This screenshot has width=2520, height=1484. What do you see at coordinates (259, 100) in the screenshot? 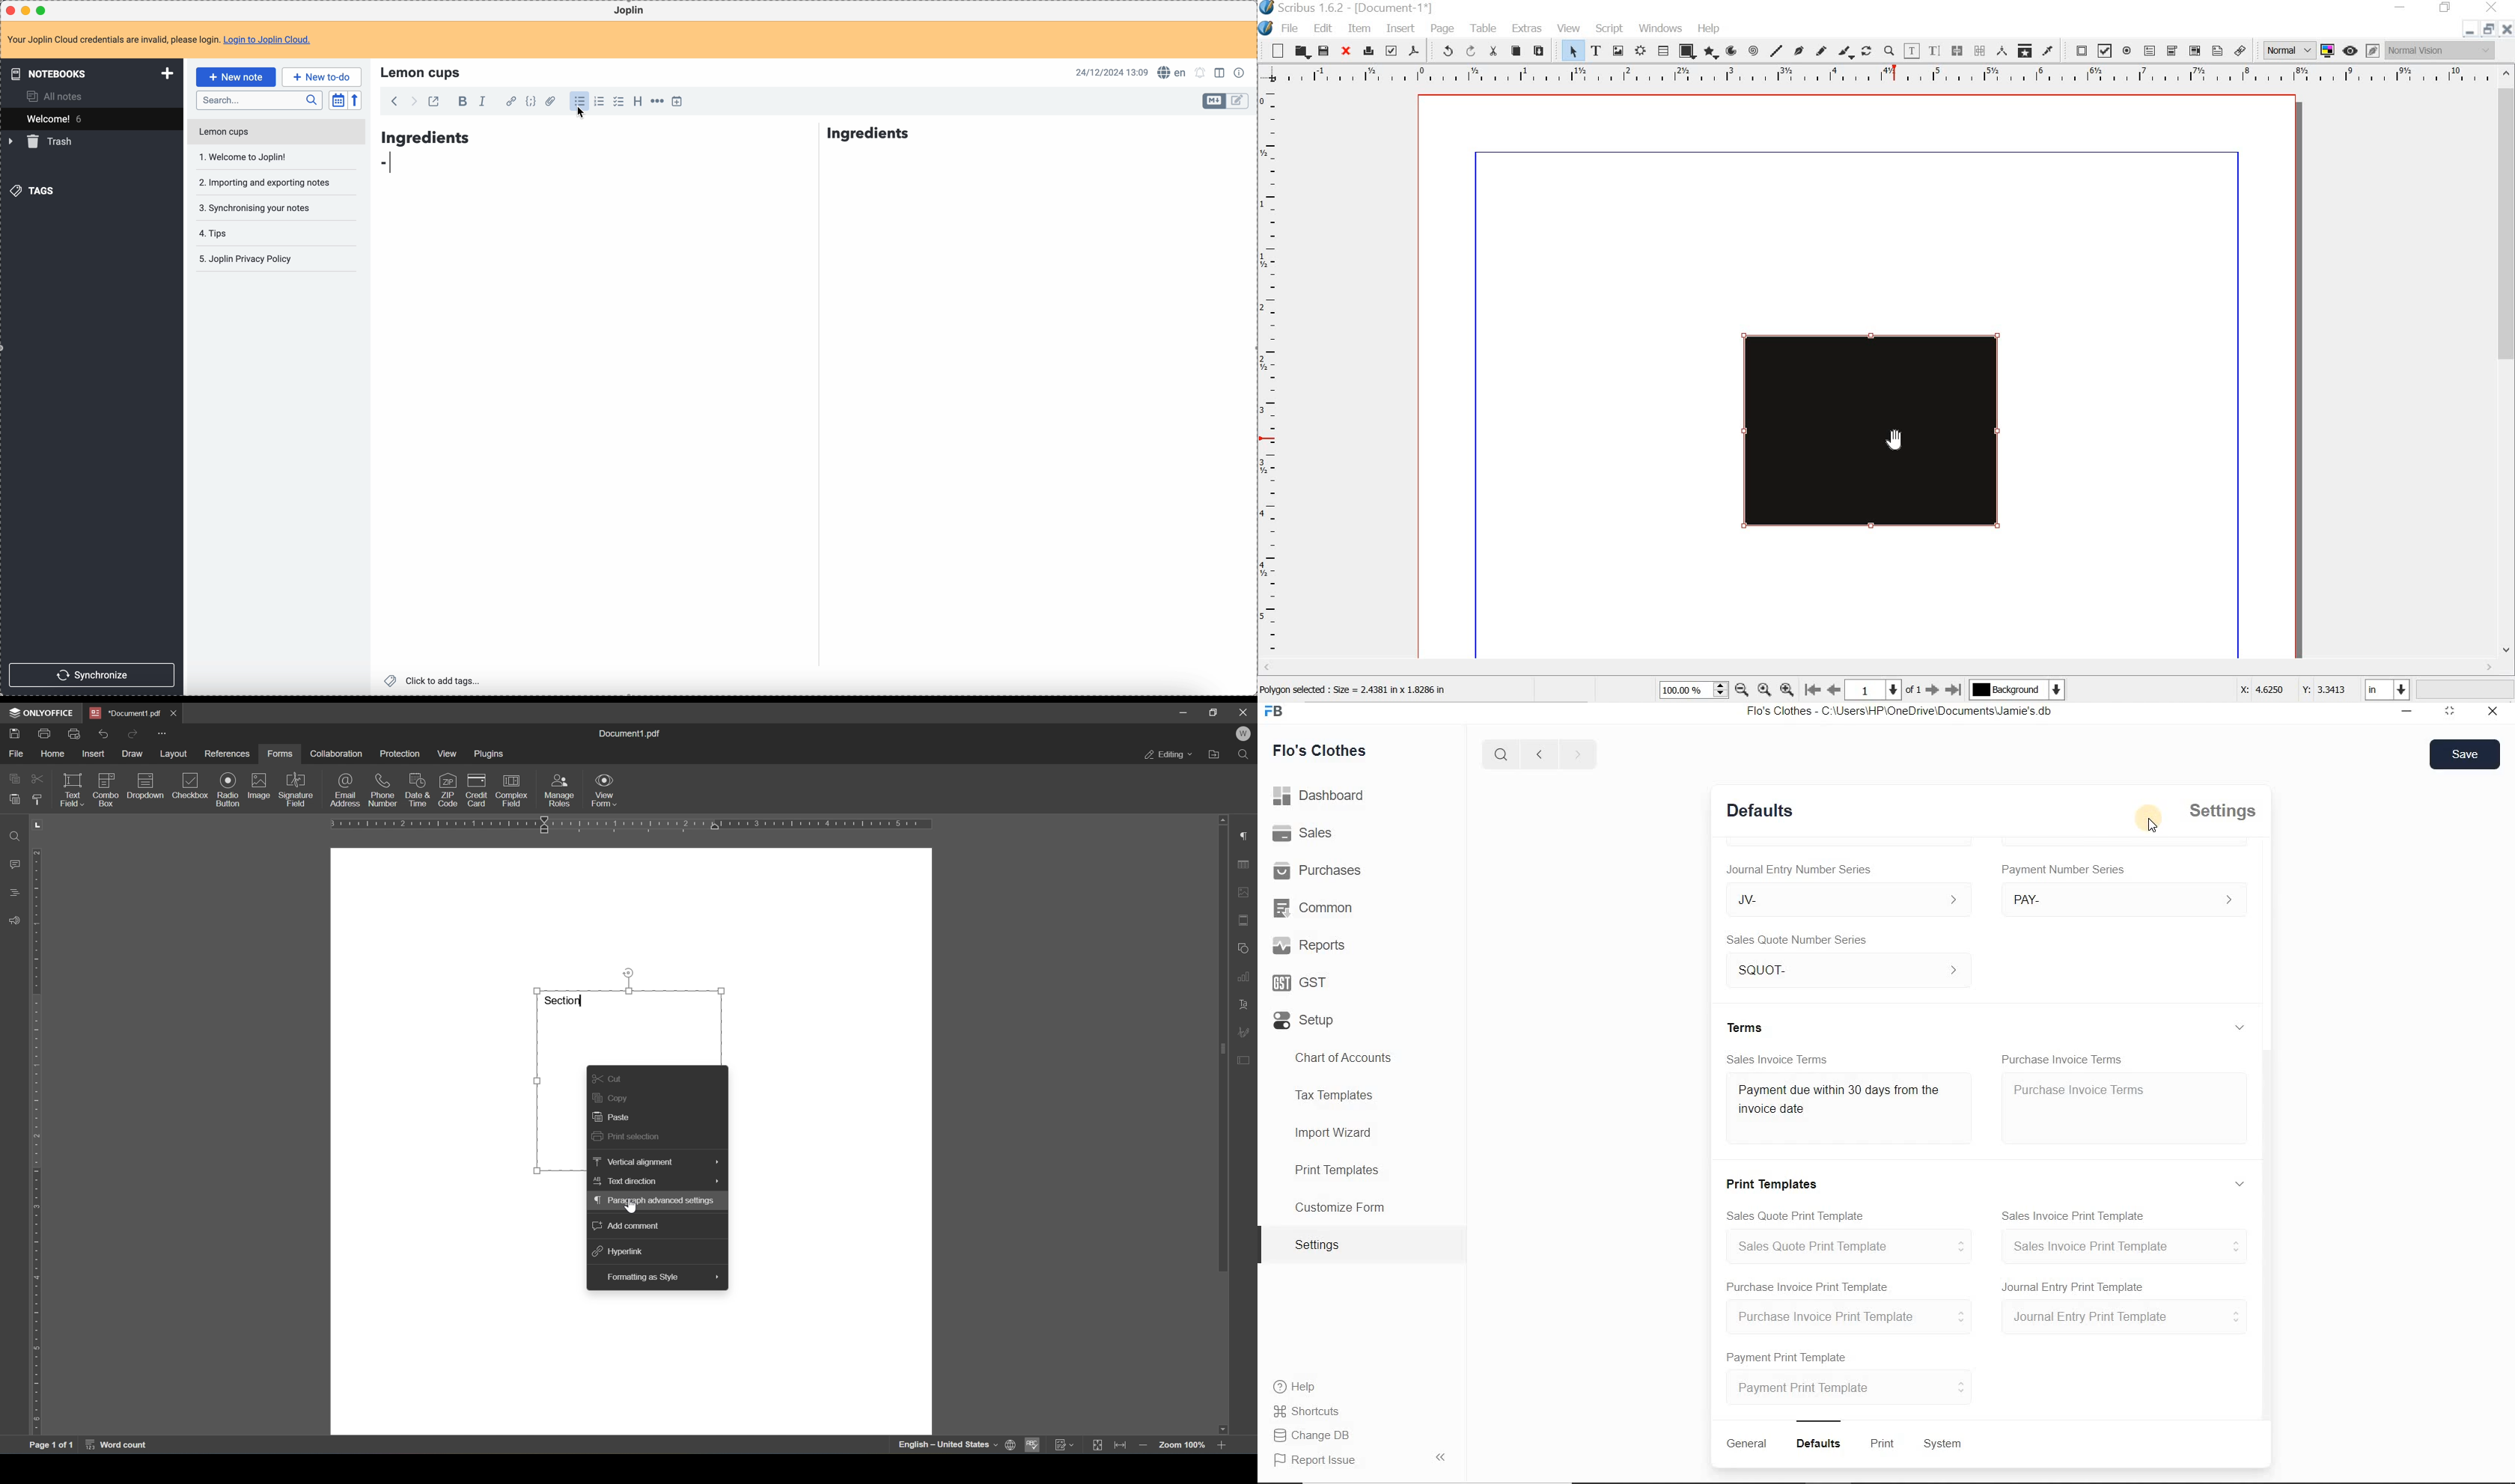
I see `search bar` at bounding box center [259, 100].